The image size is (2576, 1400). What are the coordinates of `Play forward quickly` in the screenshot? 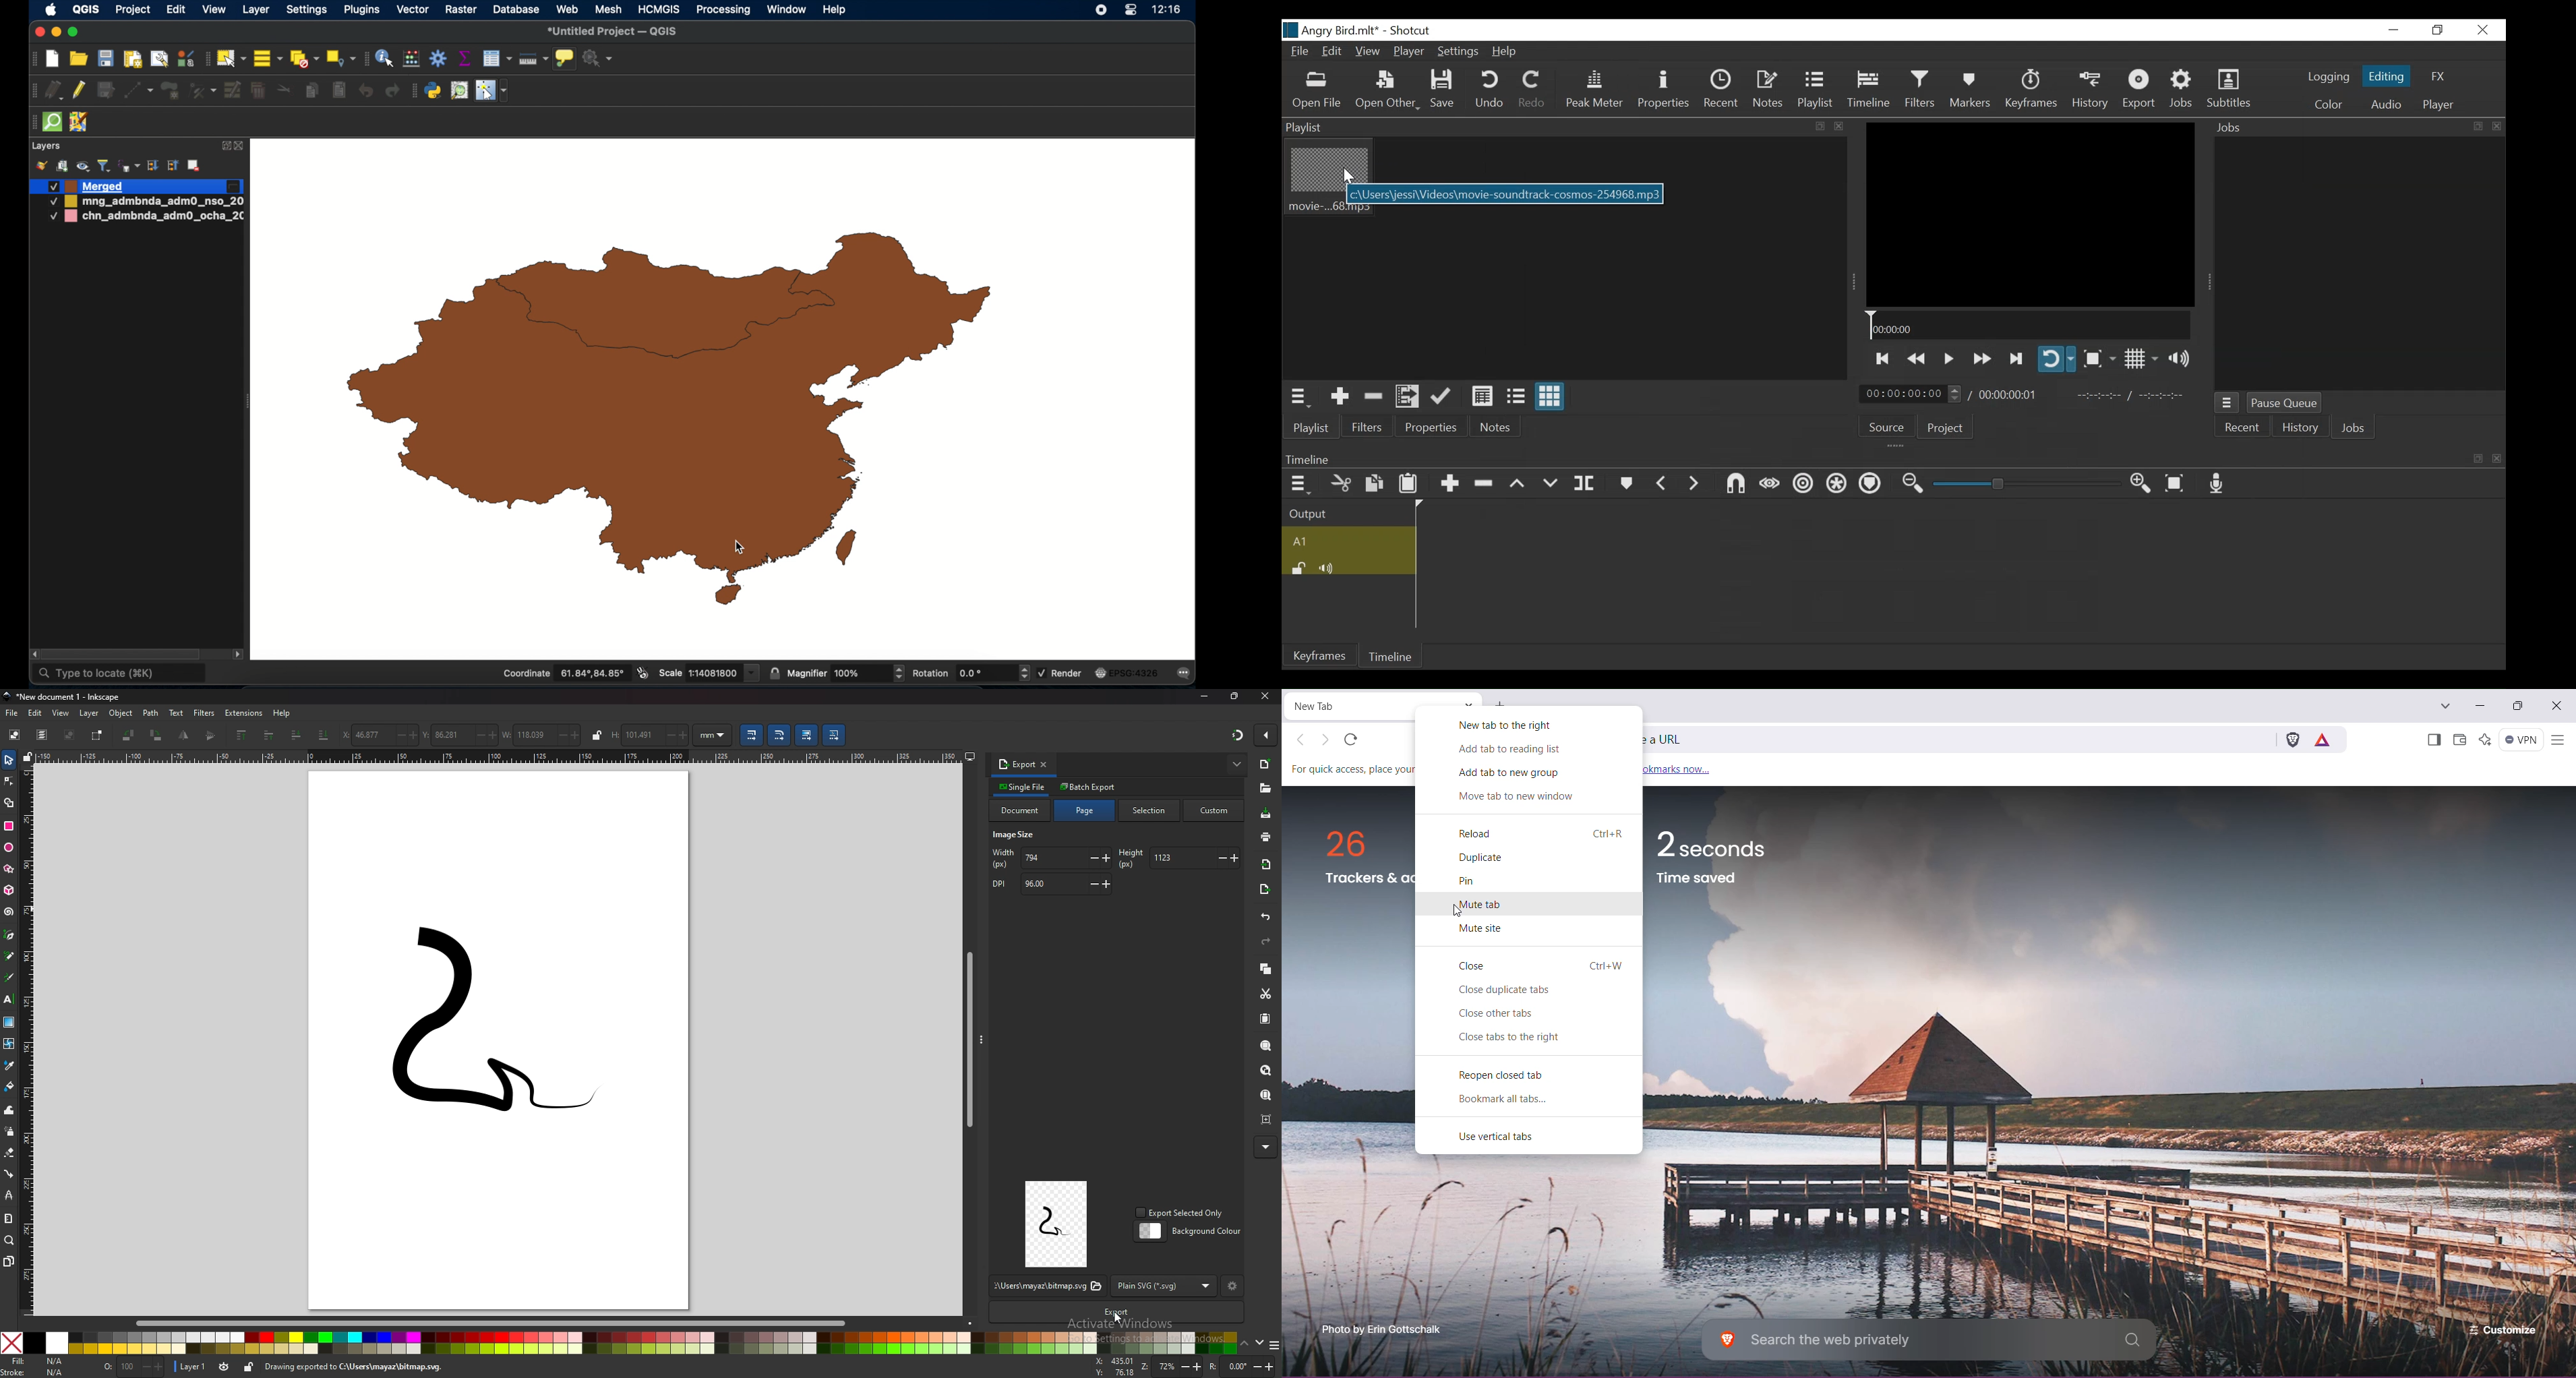 It's located at (2017, 358).